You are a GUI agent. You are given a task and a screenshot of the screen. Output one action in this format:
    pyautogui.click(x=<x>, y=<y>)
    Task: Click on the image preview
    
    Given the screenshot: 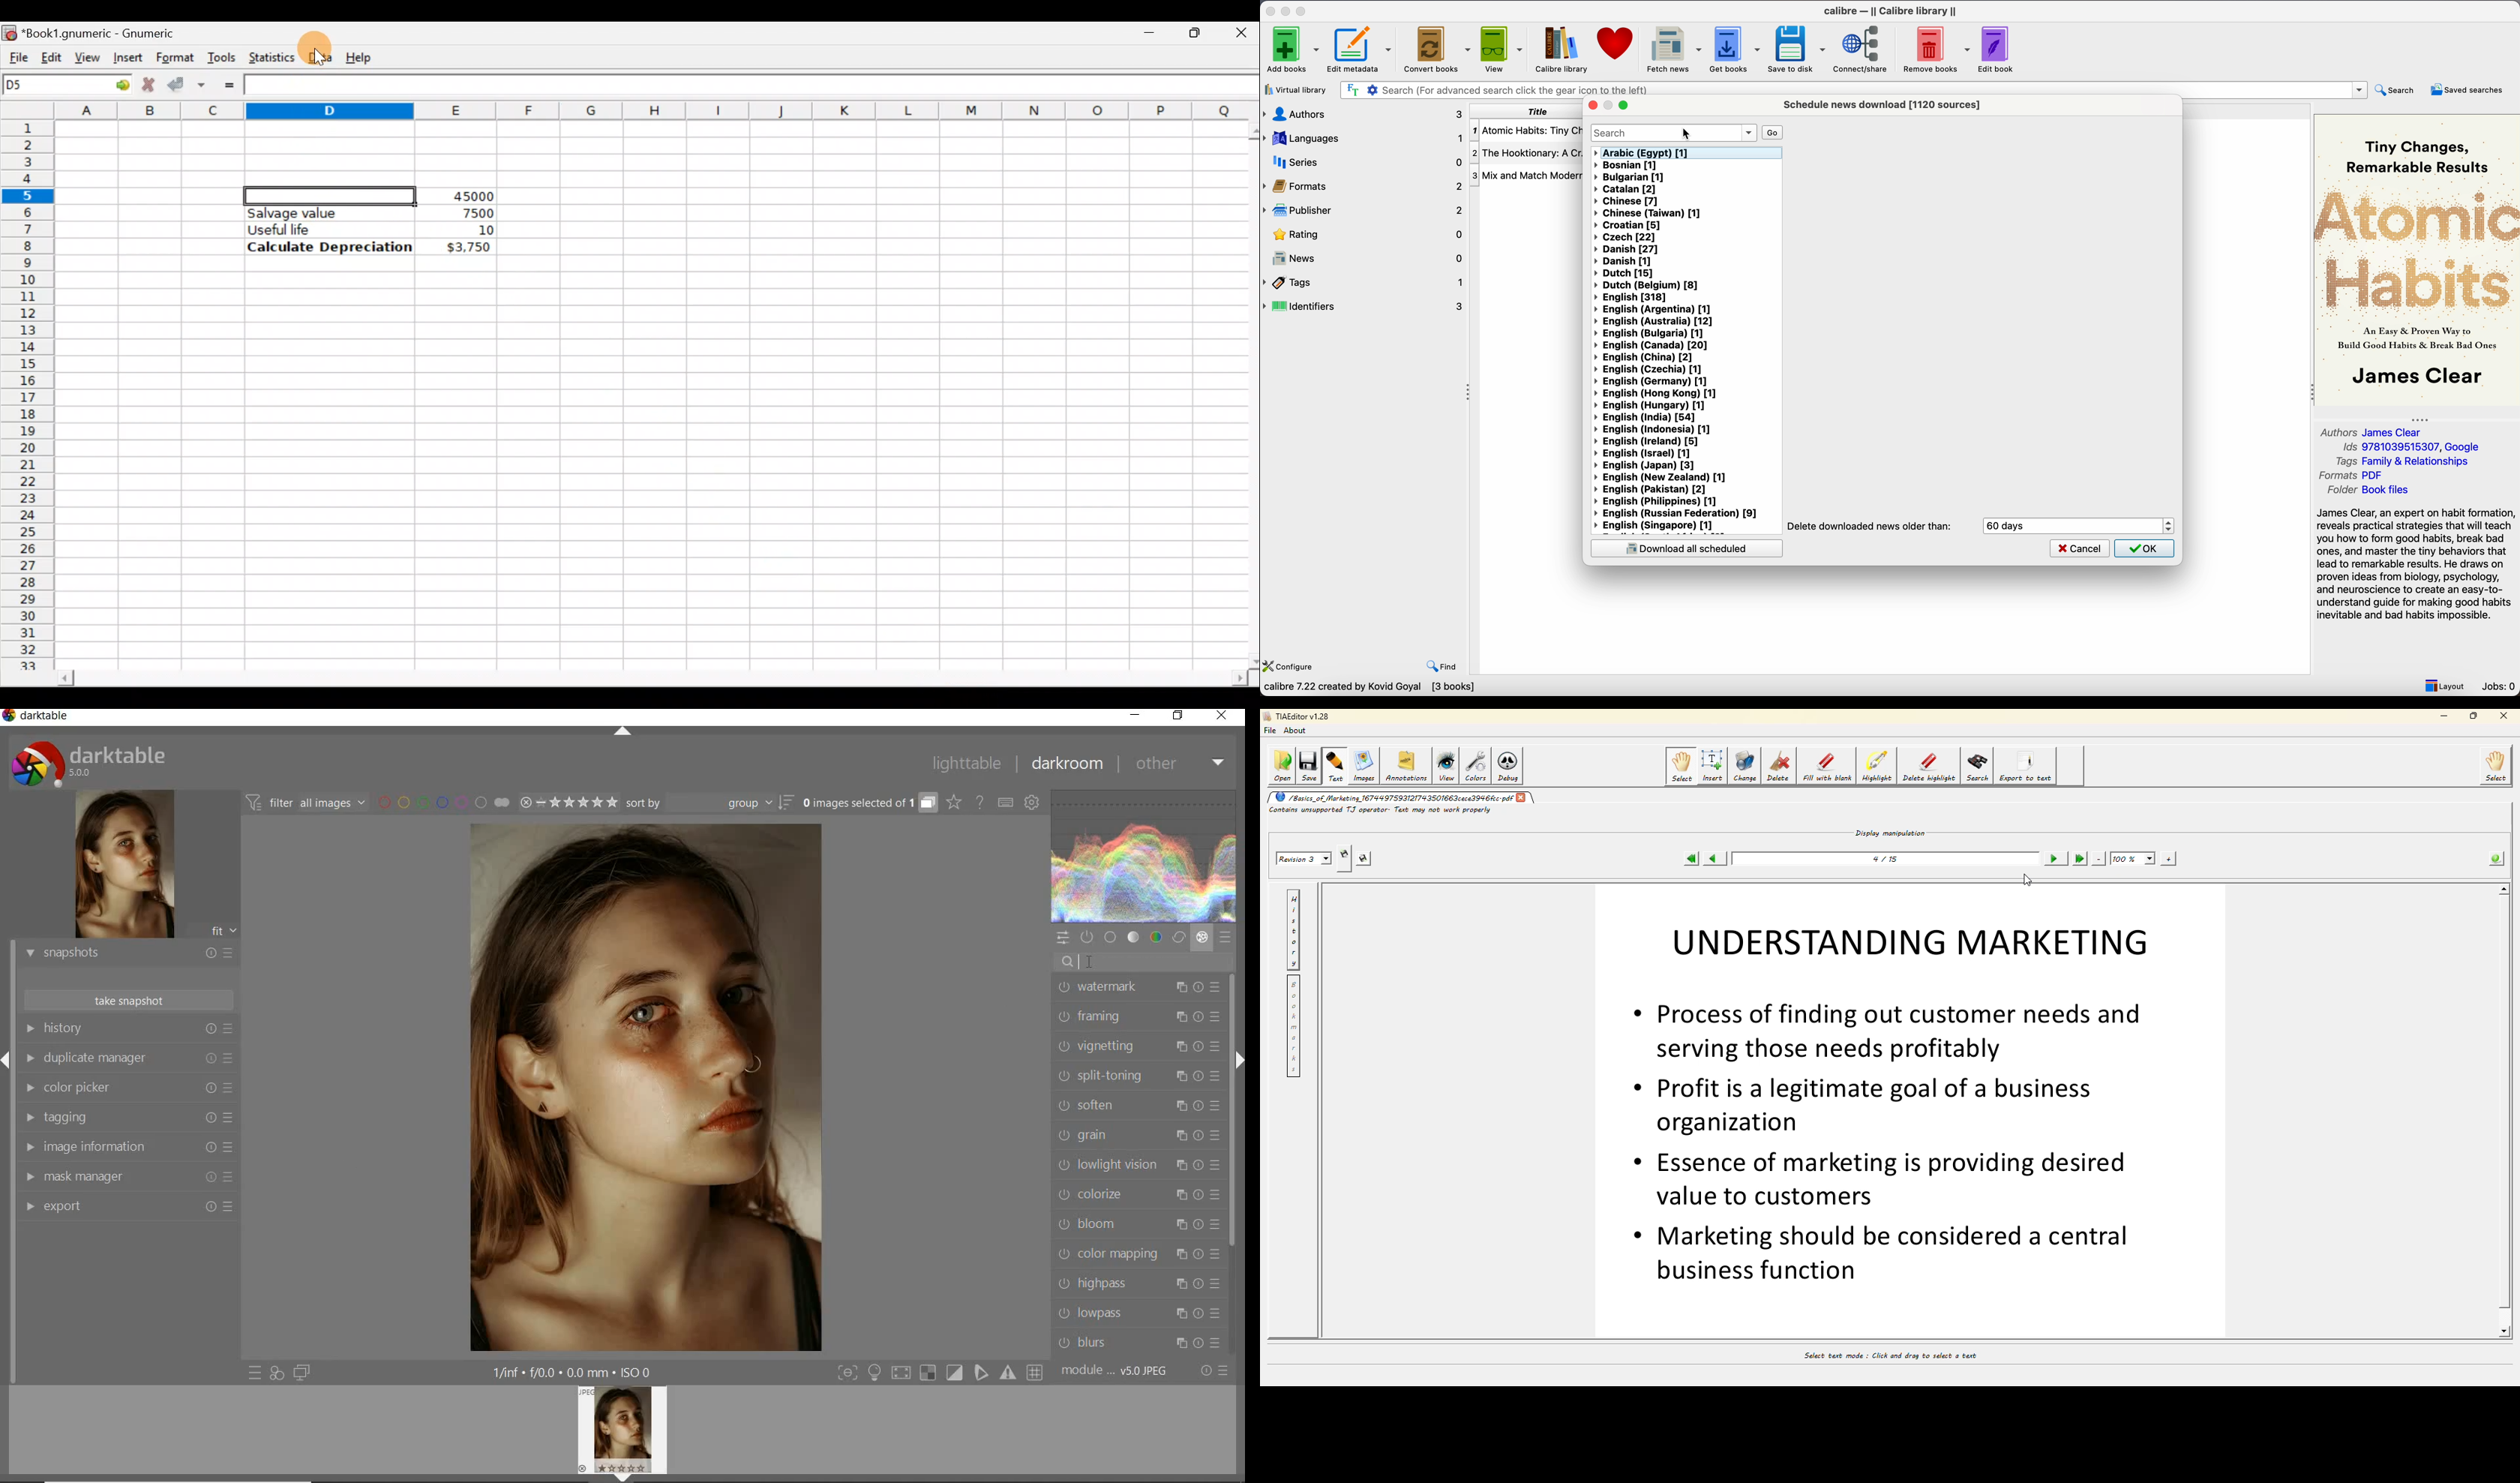 What is the action you would take?
    pyautogui.click(x=625, y=1434)
    